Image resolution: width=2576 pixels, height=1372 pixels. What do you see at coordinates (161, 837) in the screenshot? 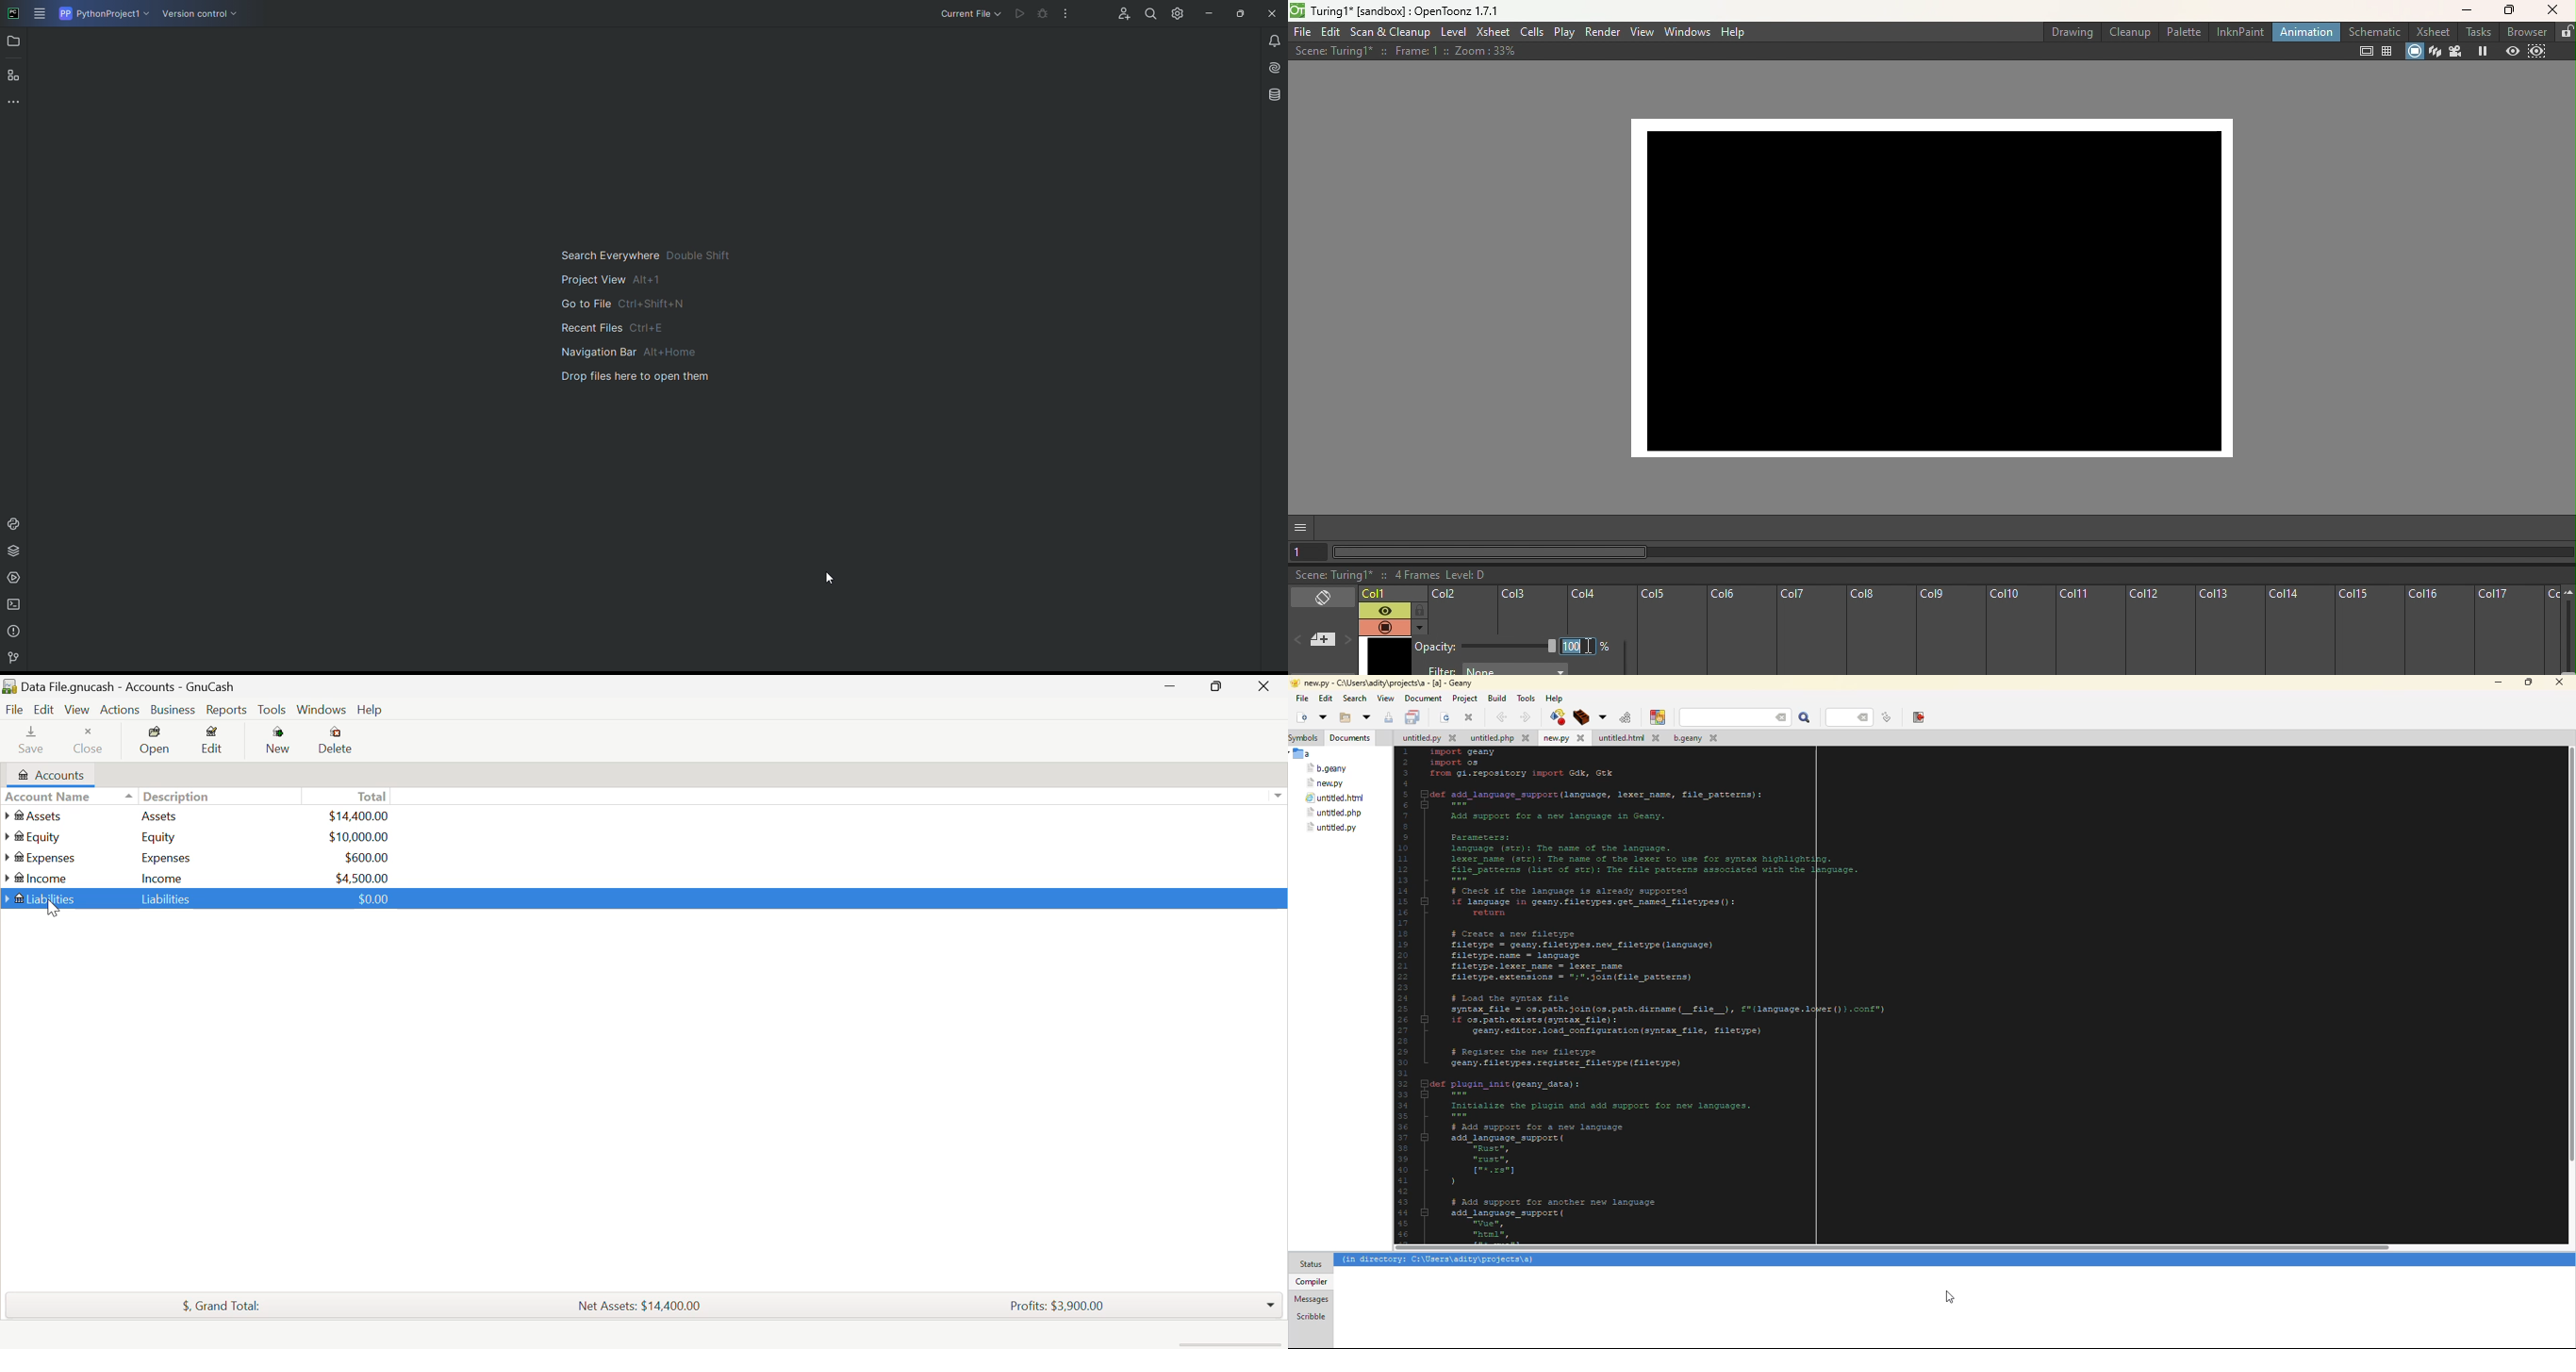
I see `Equity` at bounding box center [161, 837].